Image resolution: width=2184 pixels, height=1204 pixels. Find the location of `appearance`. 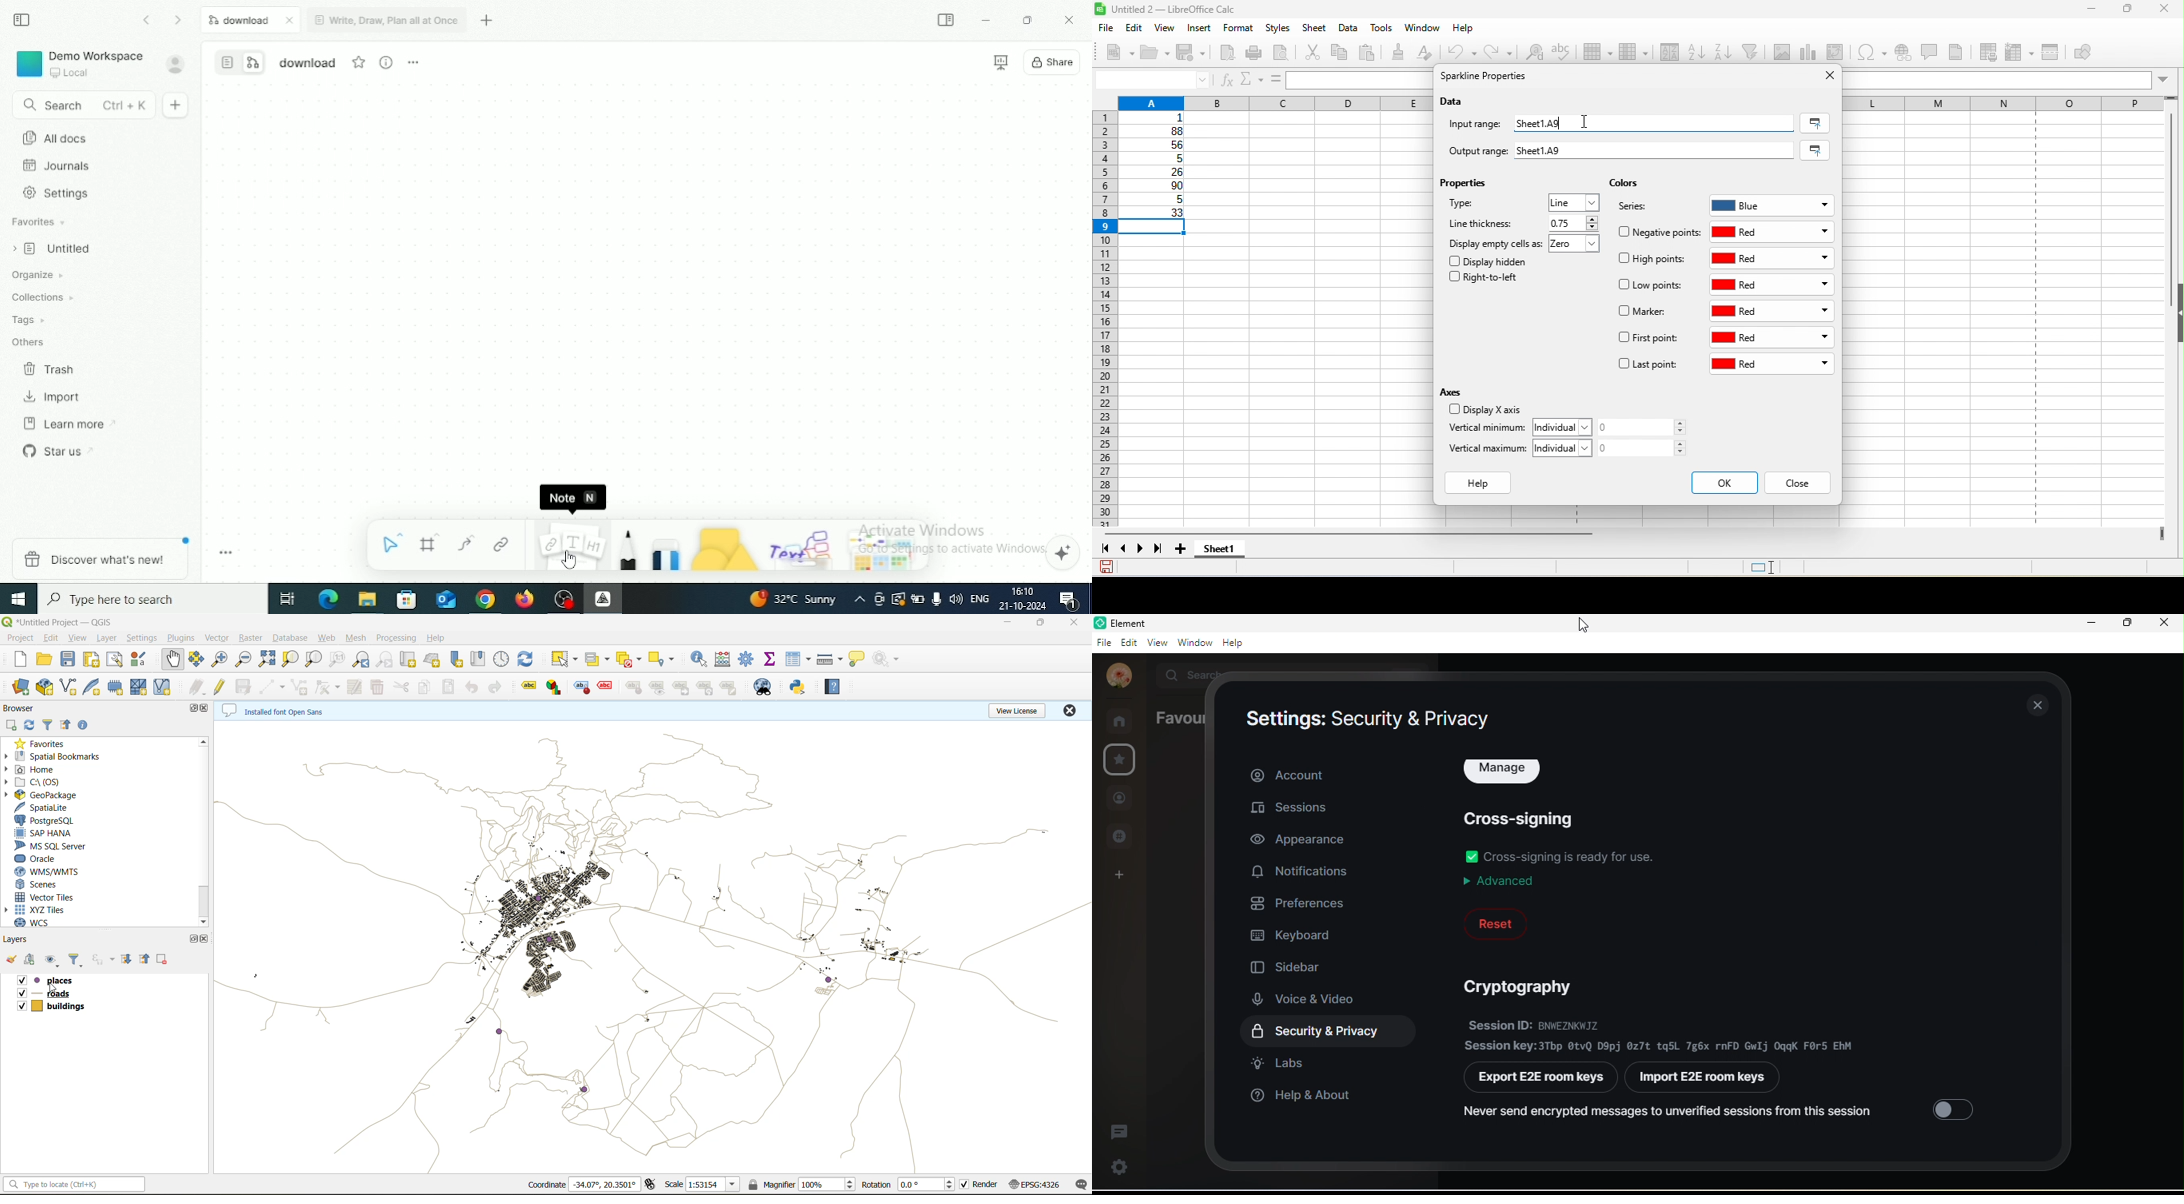

appearance is located at coordinates (1299, 840).